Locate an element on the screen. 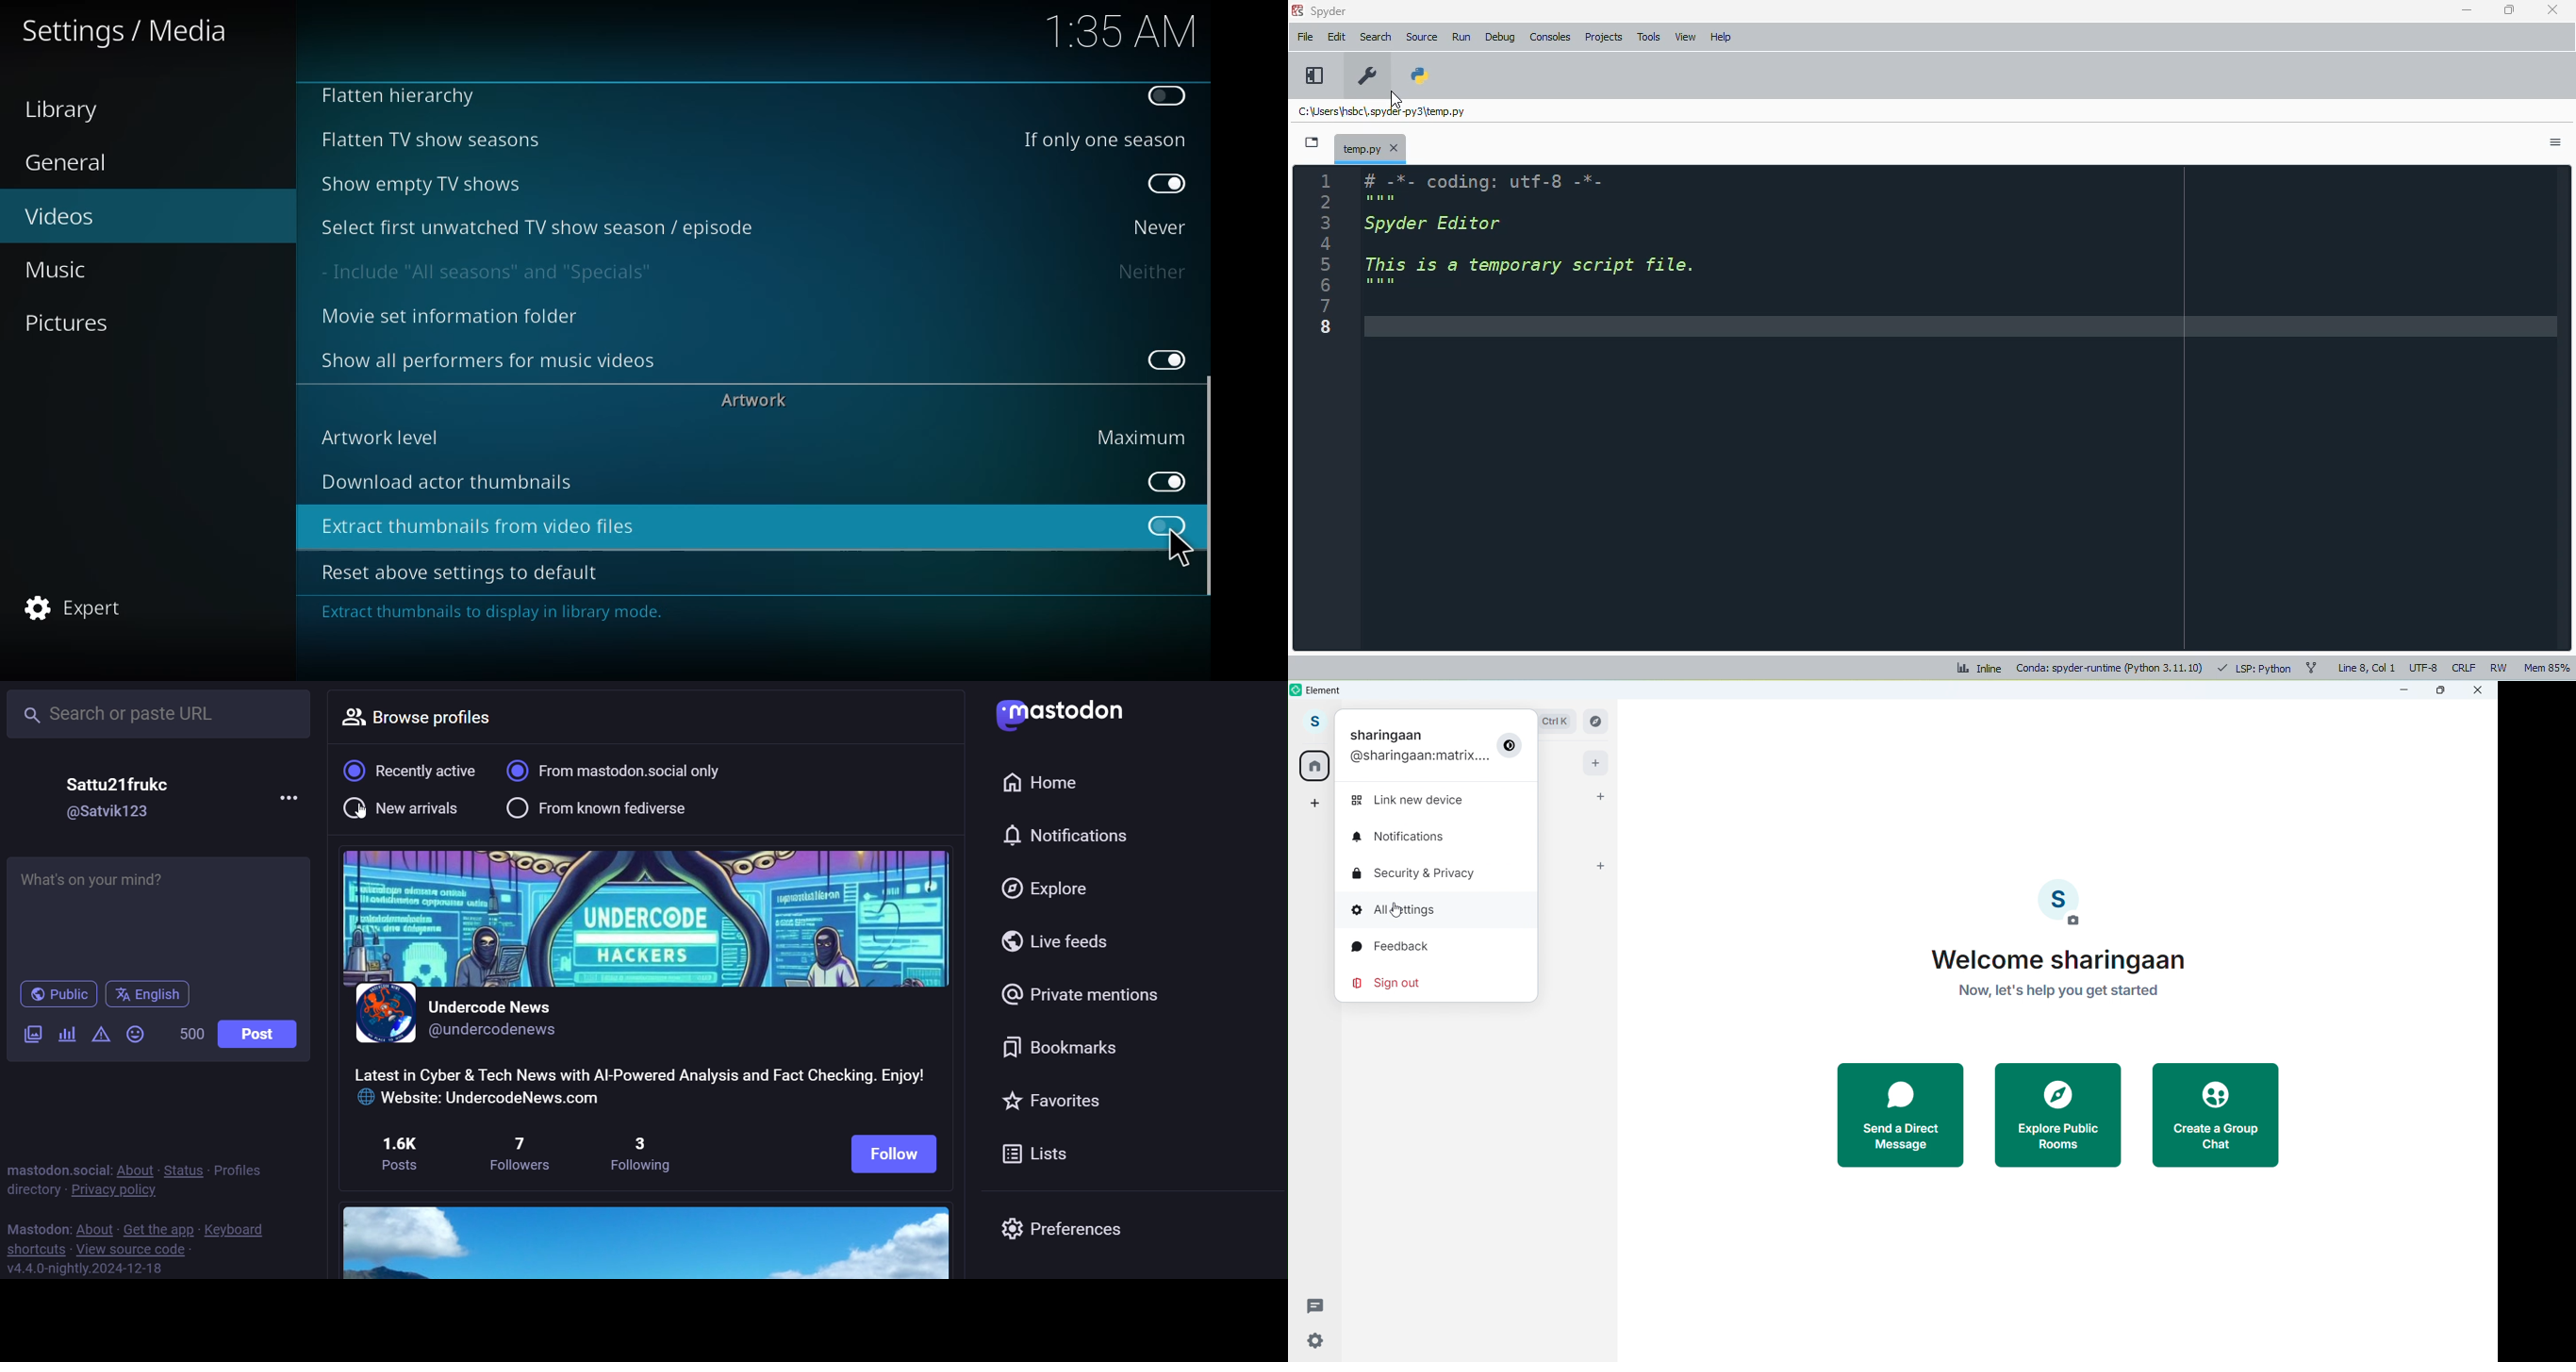 This screenshot has height=1372, width=2576. post is located at coordinates (264, 1033).